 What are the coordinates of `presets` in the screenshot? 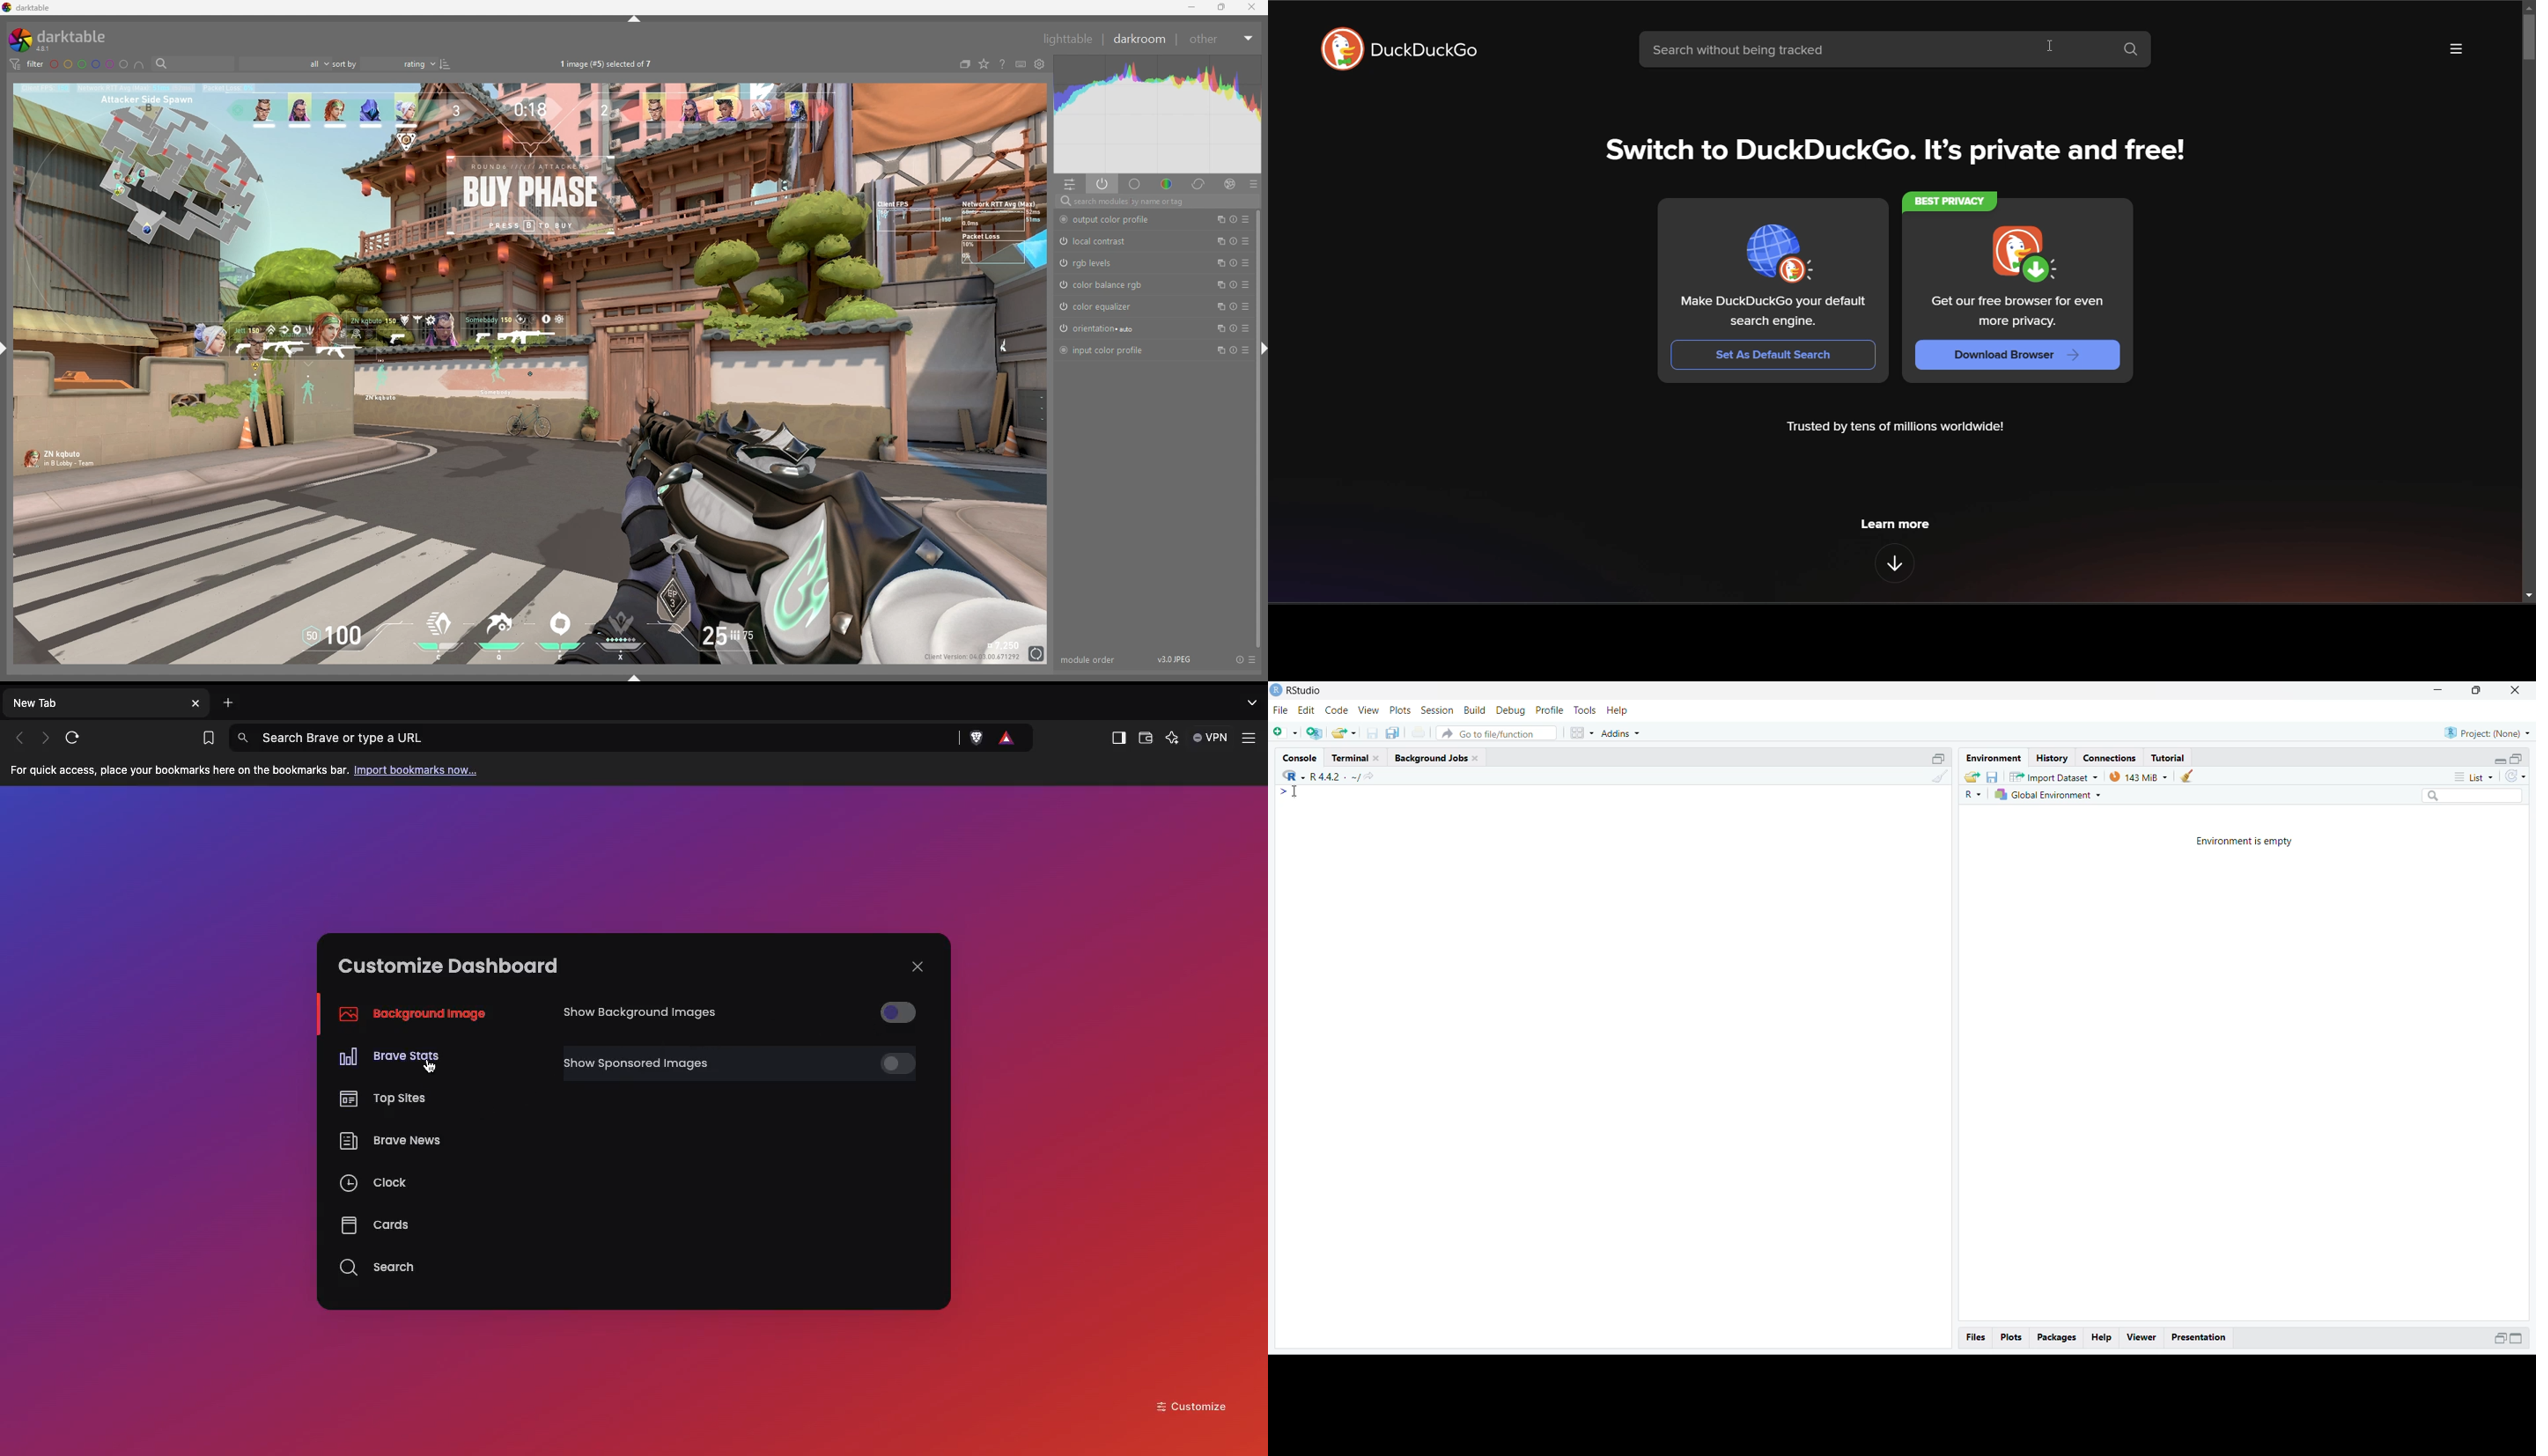 It's located at (1253, 184).